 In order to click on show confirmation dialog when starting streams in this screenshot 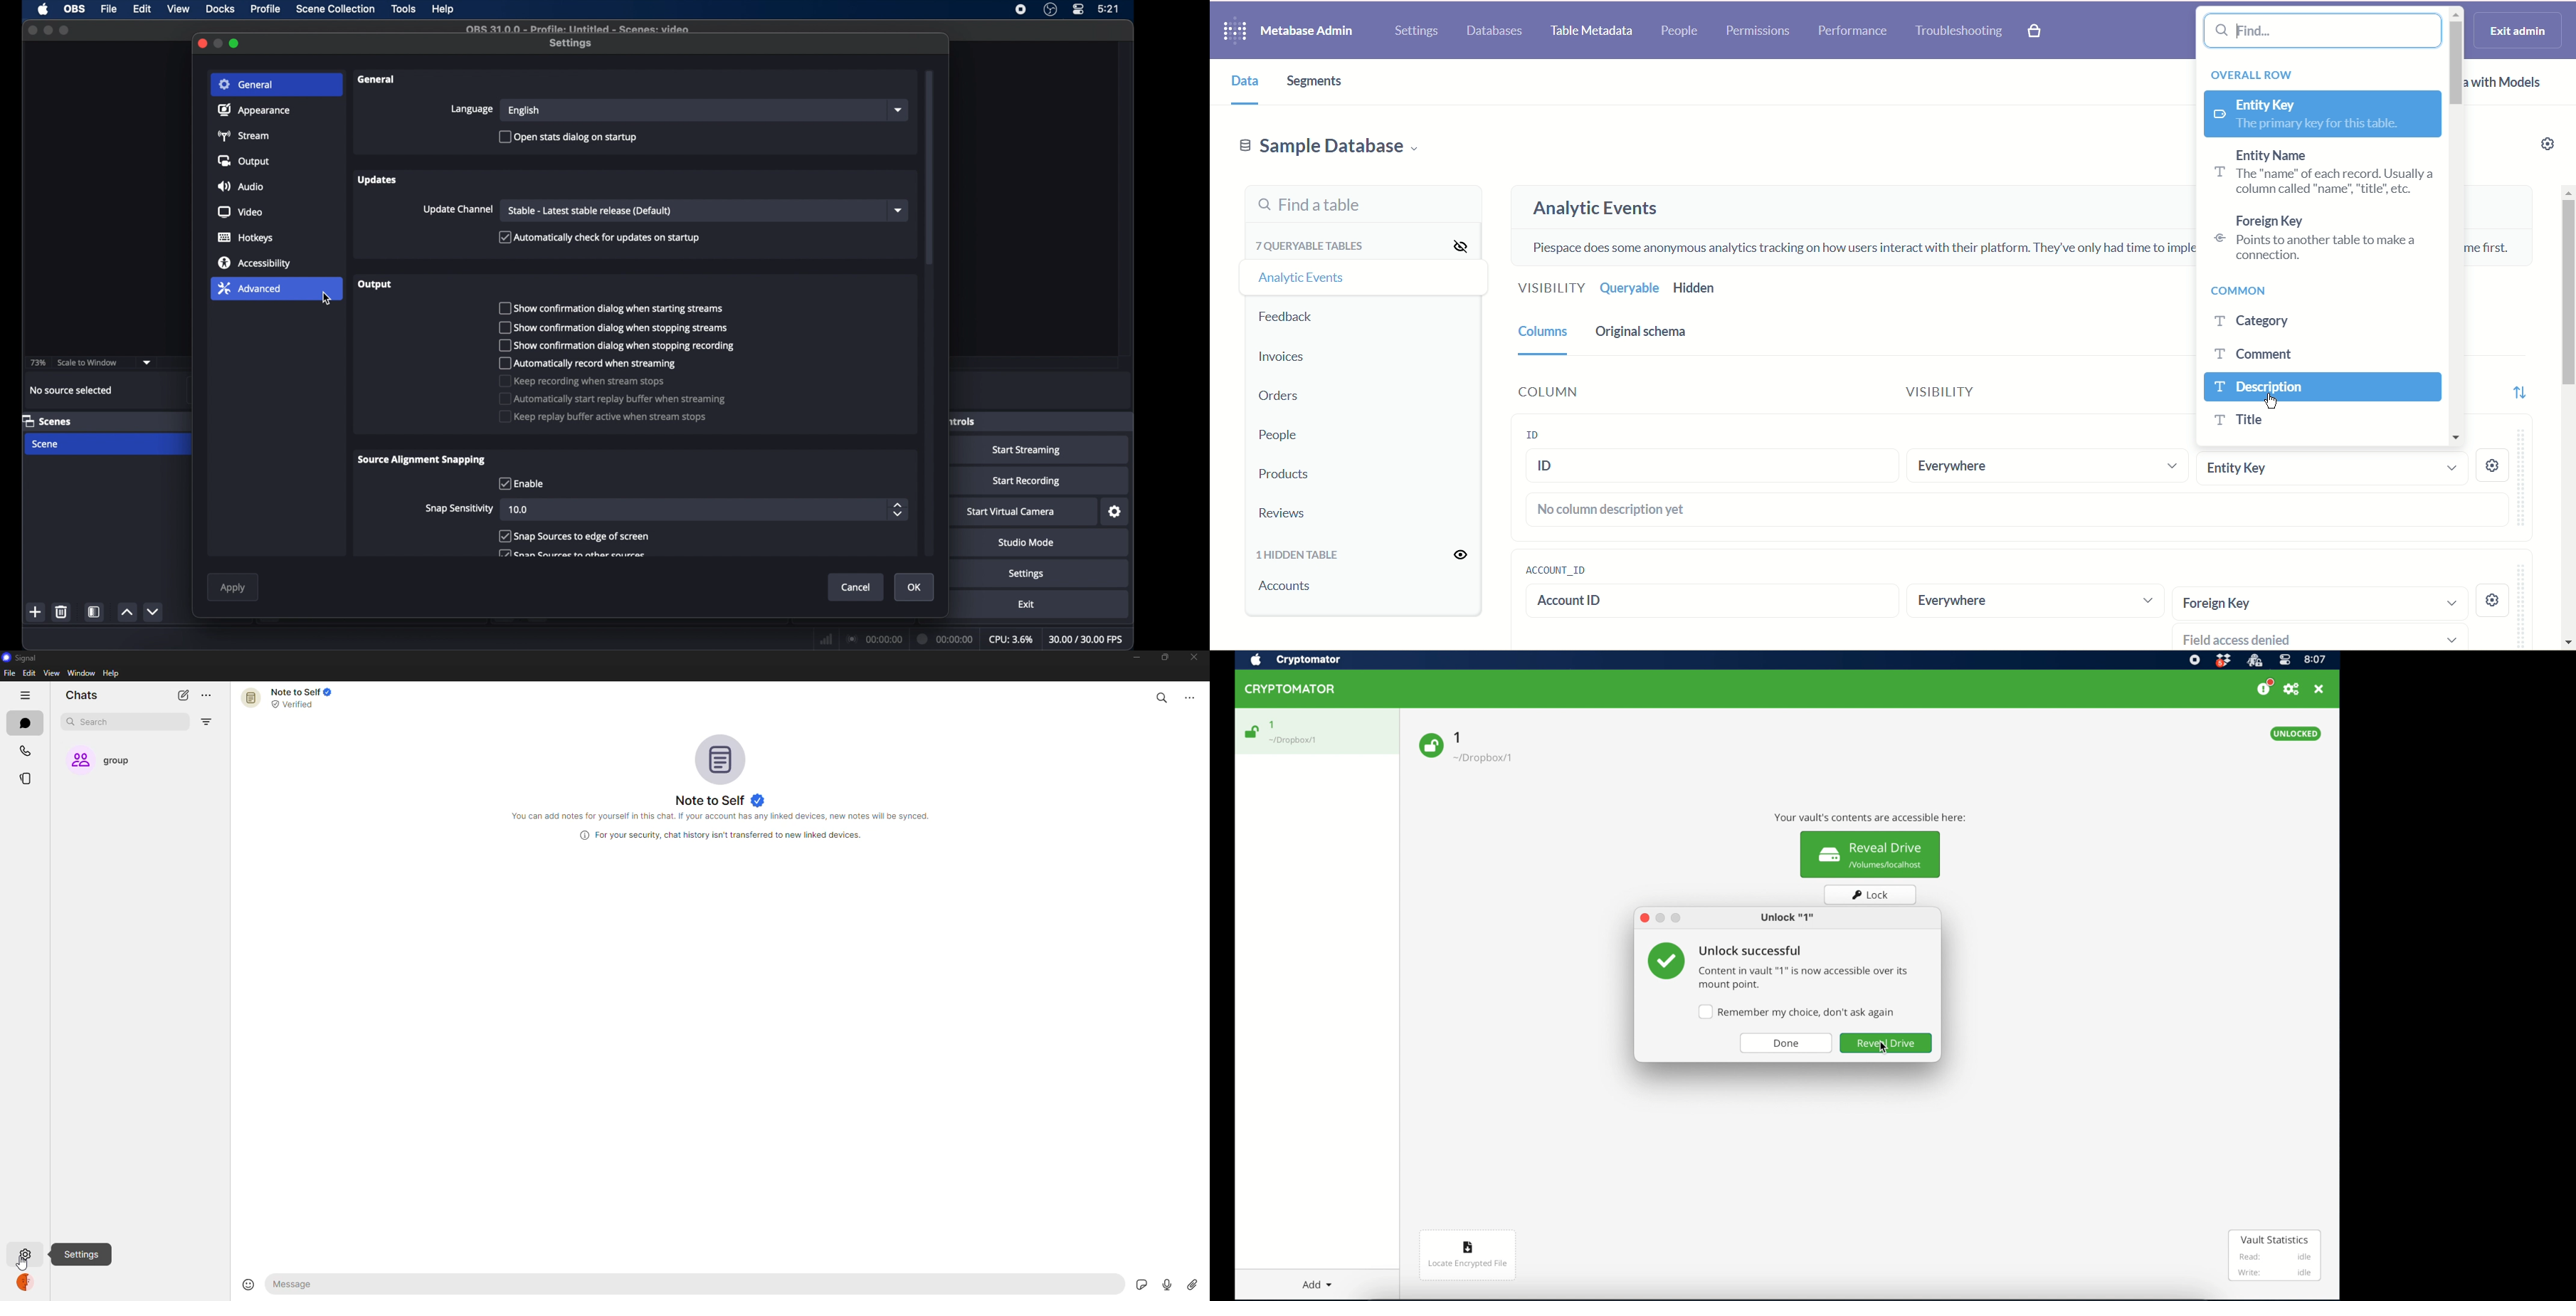, I will do `click(610, 308)`.